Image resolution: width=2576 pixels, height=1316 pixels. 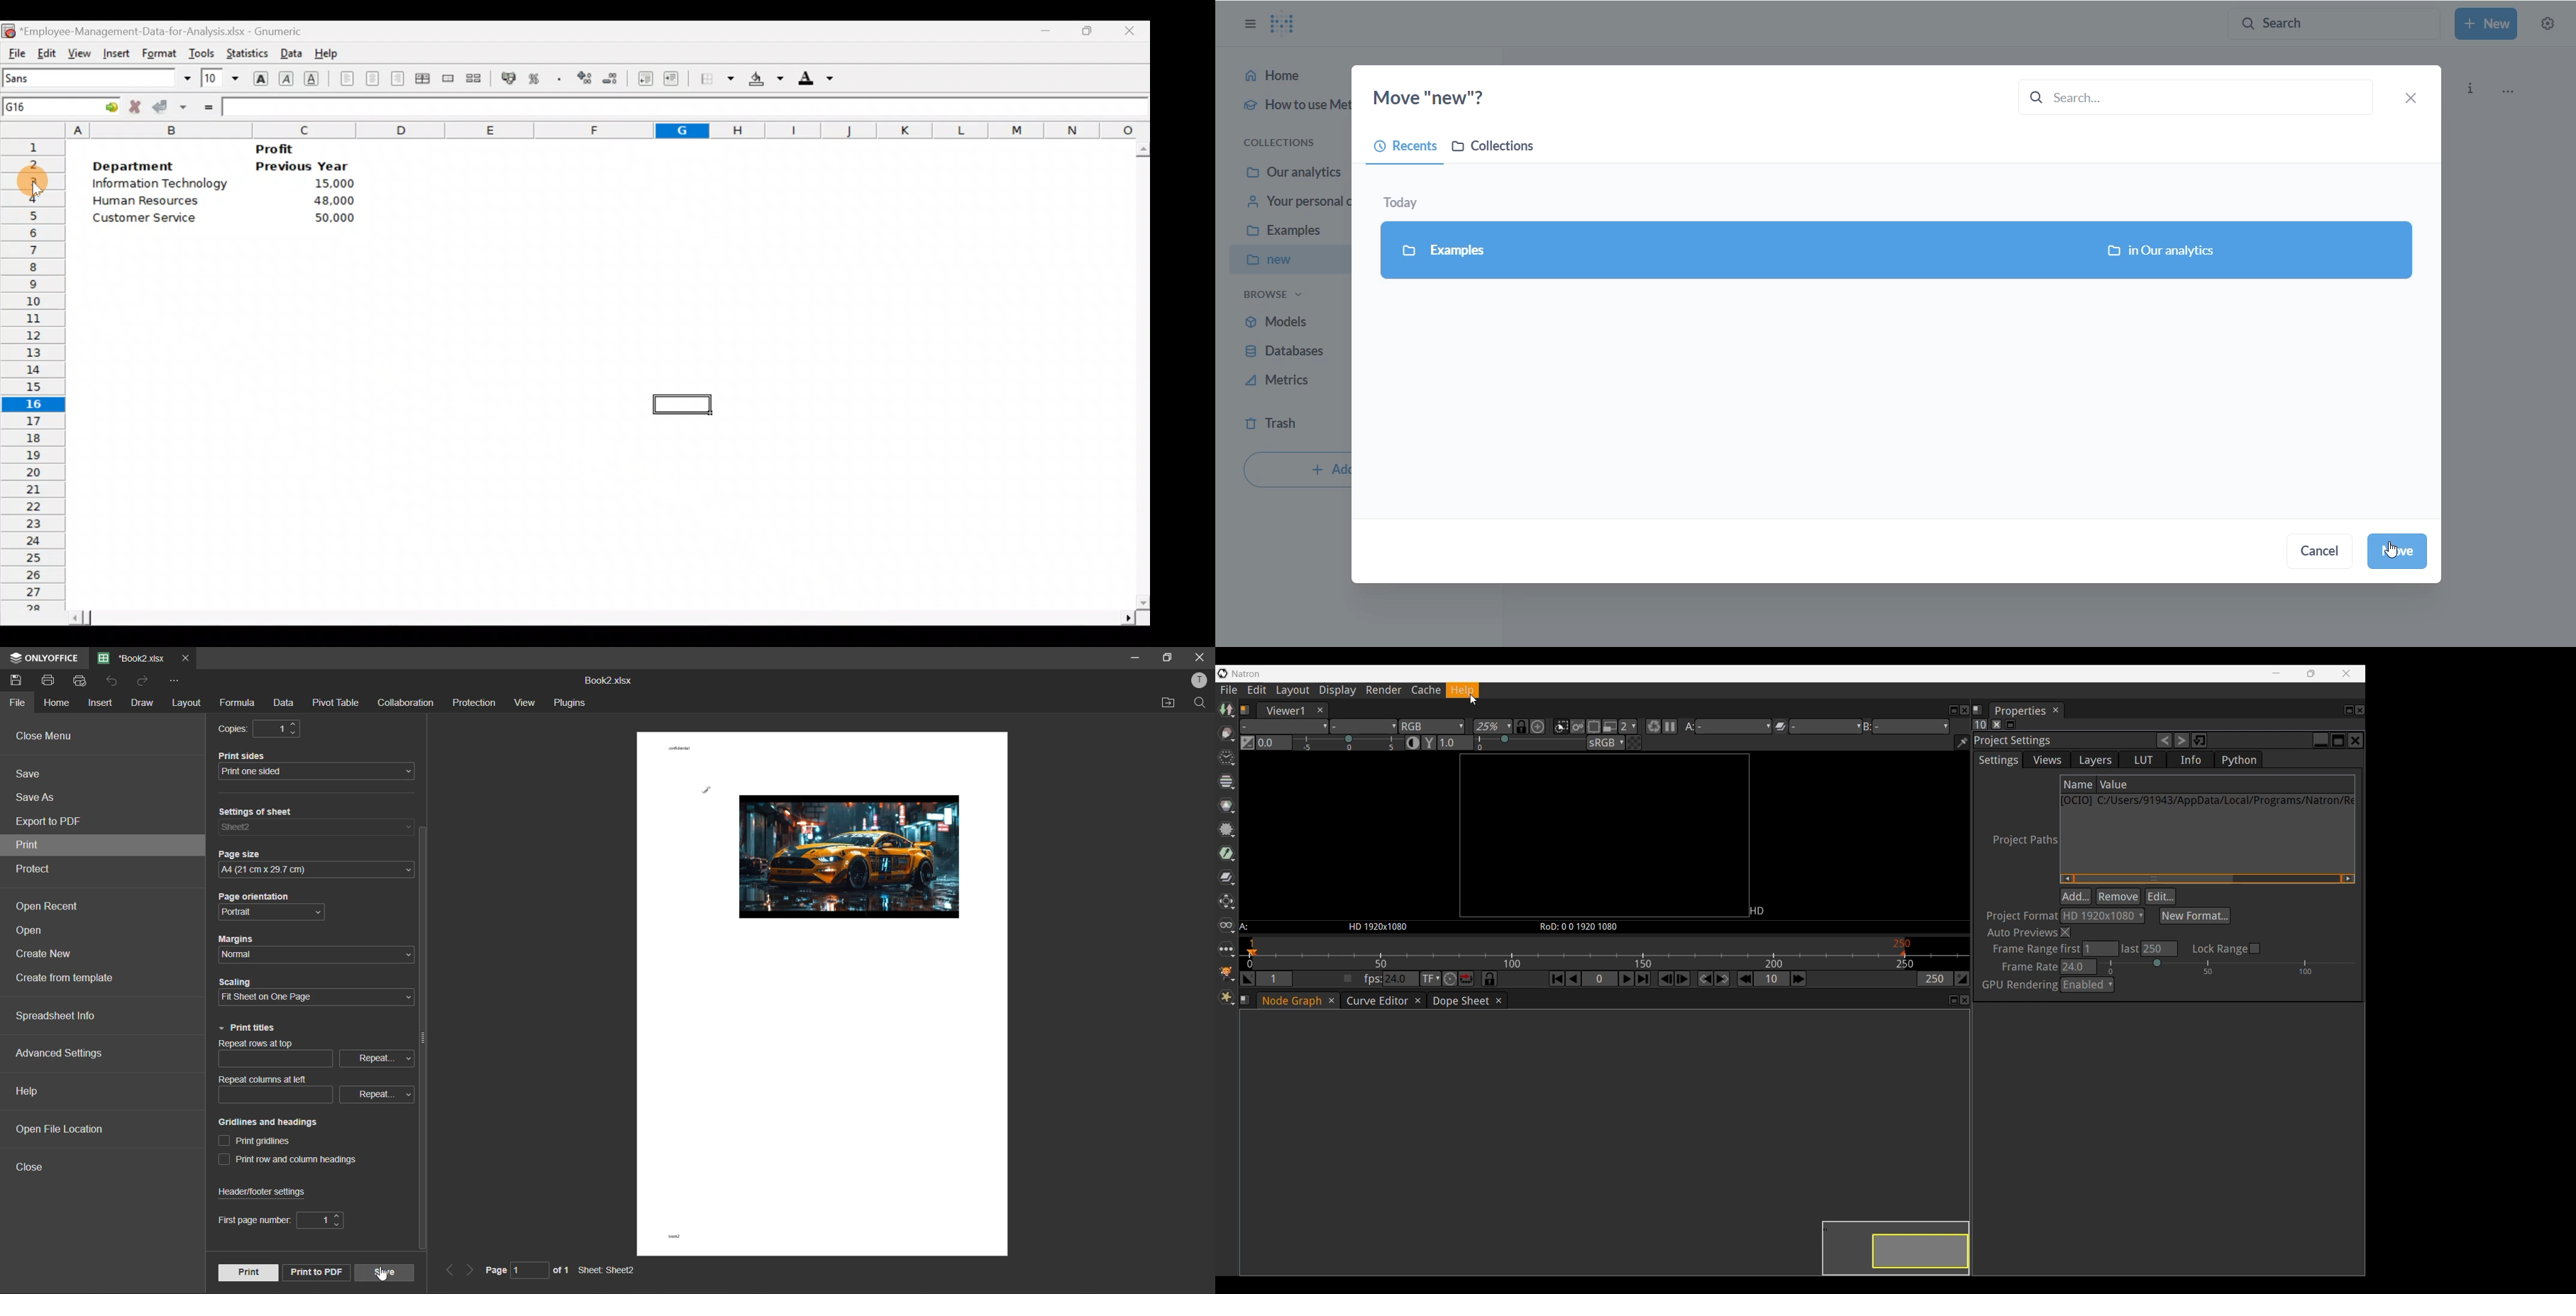 What do you see at coordinates (316, 829) in the screenshot?
I see `settings of sheet` at bounding box center [316, 829].